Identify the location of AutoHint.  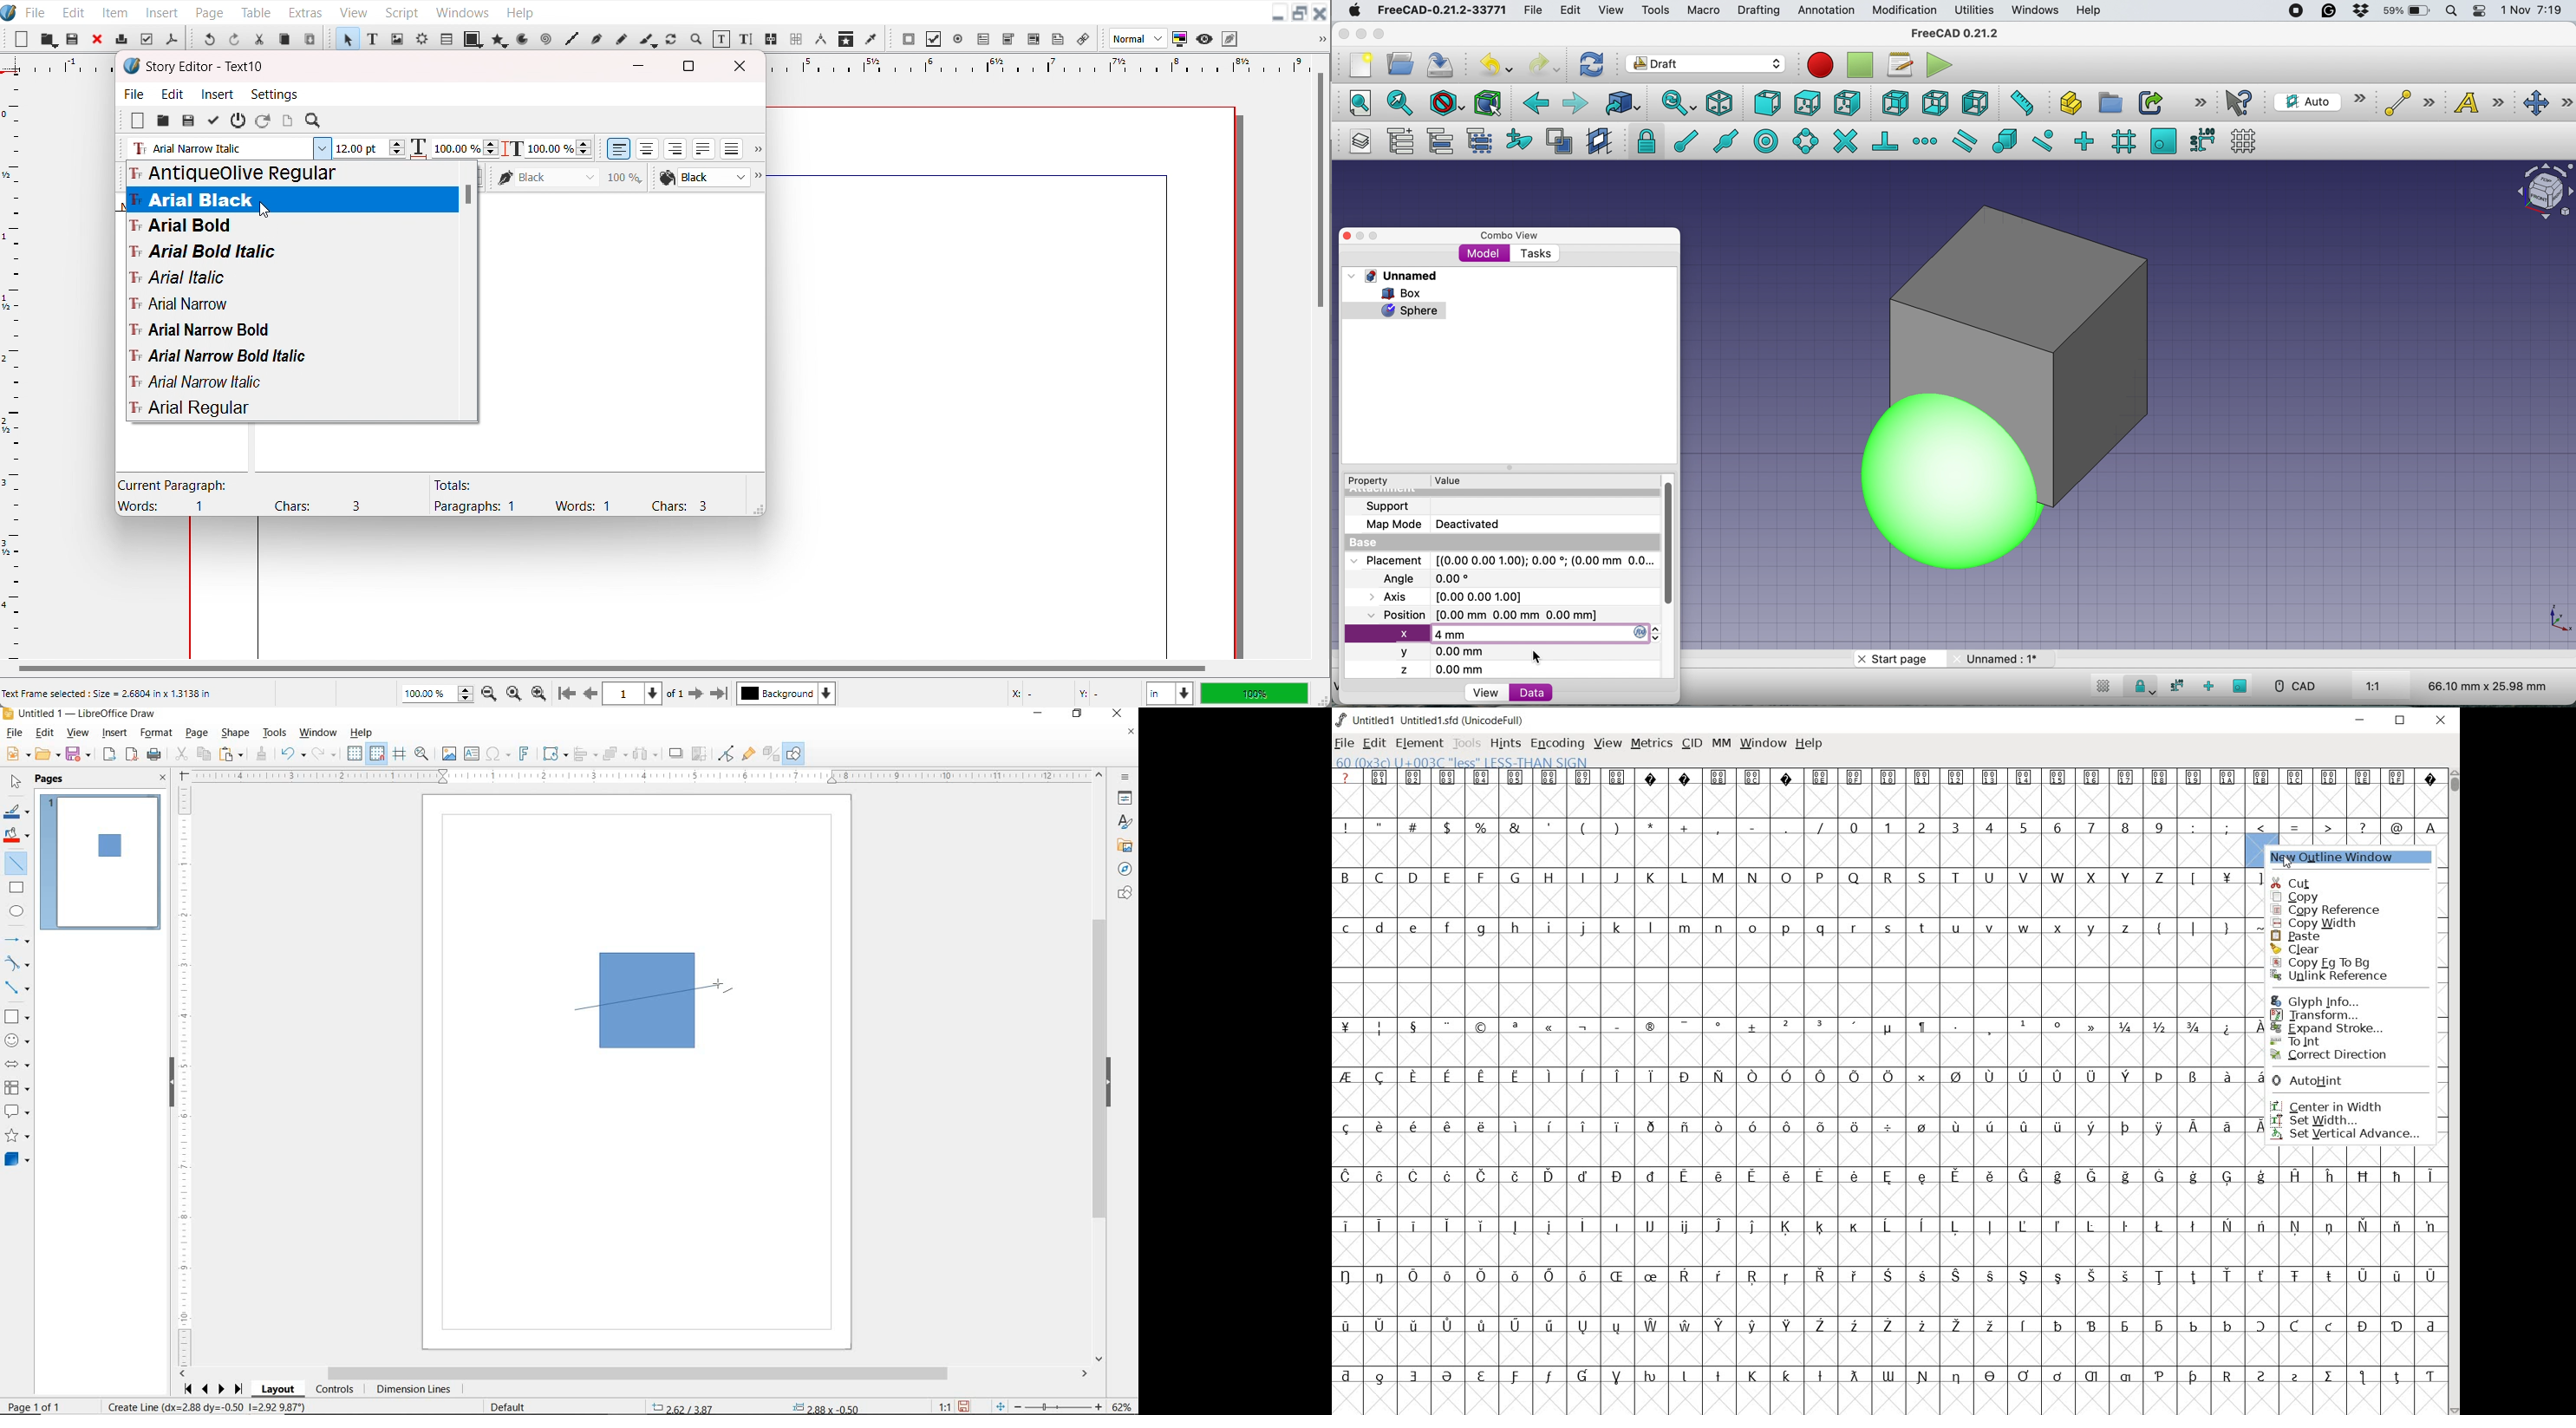
(2325, 1081).